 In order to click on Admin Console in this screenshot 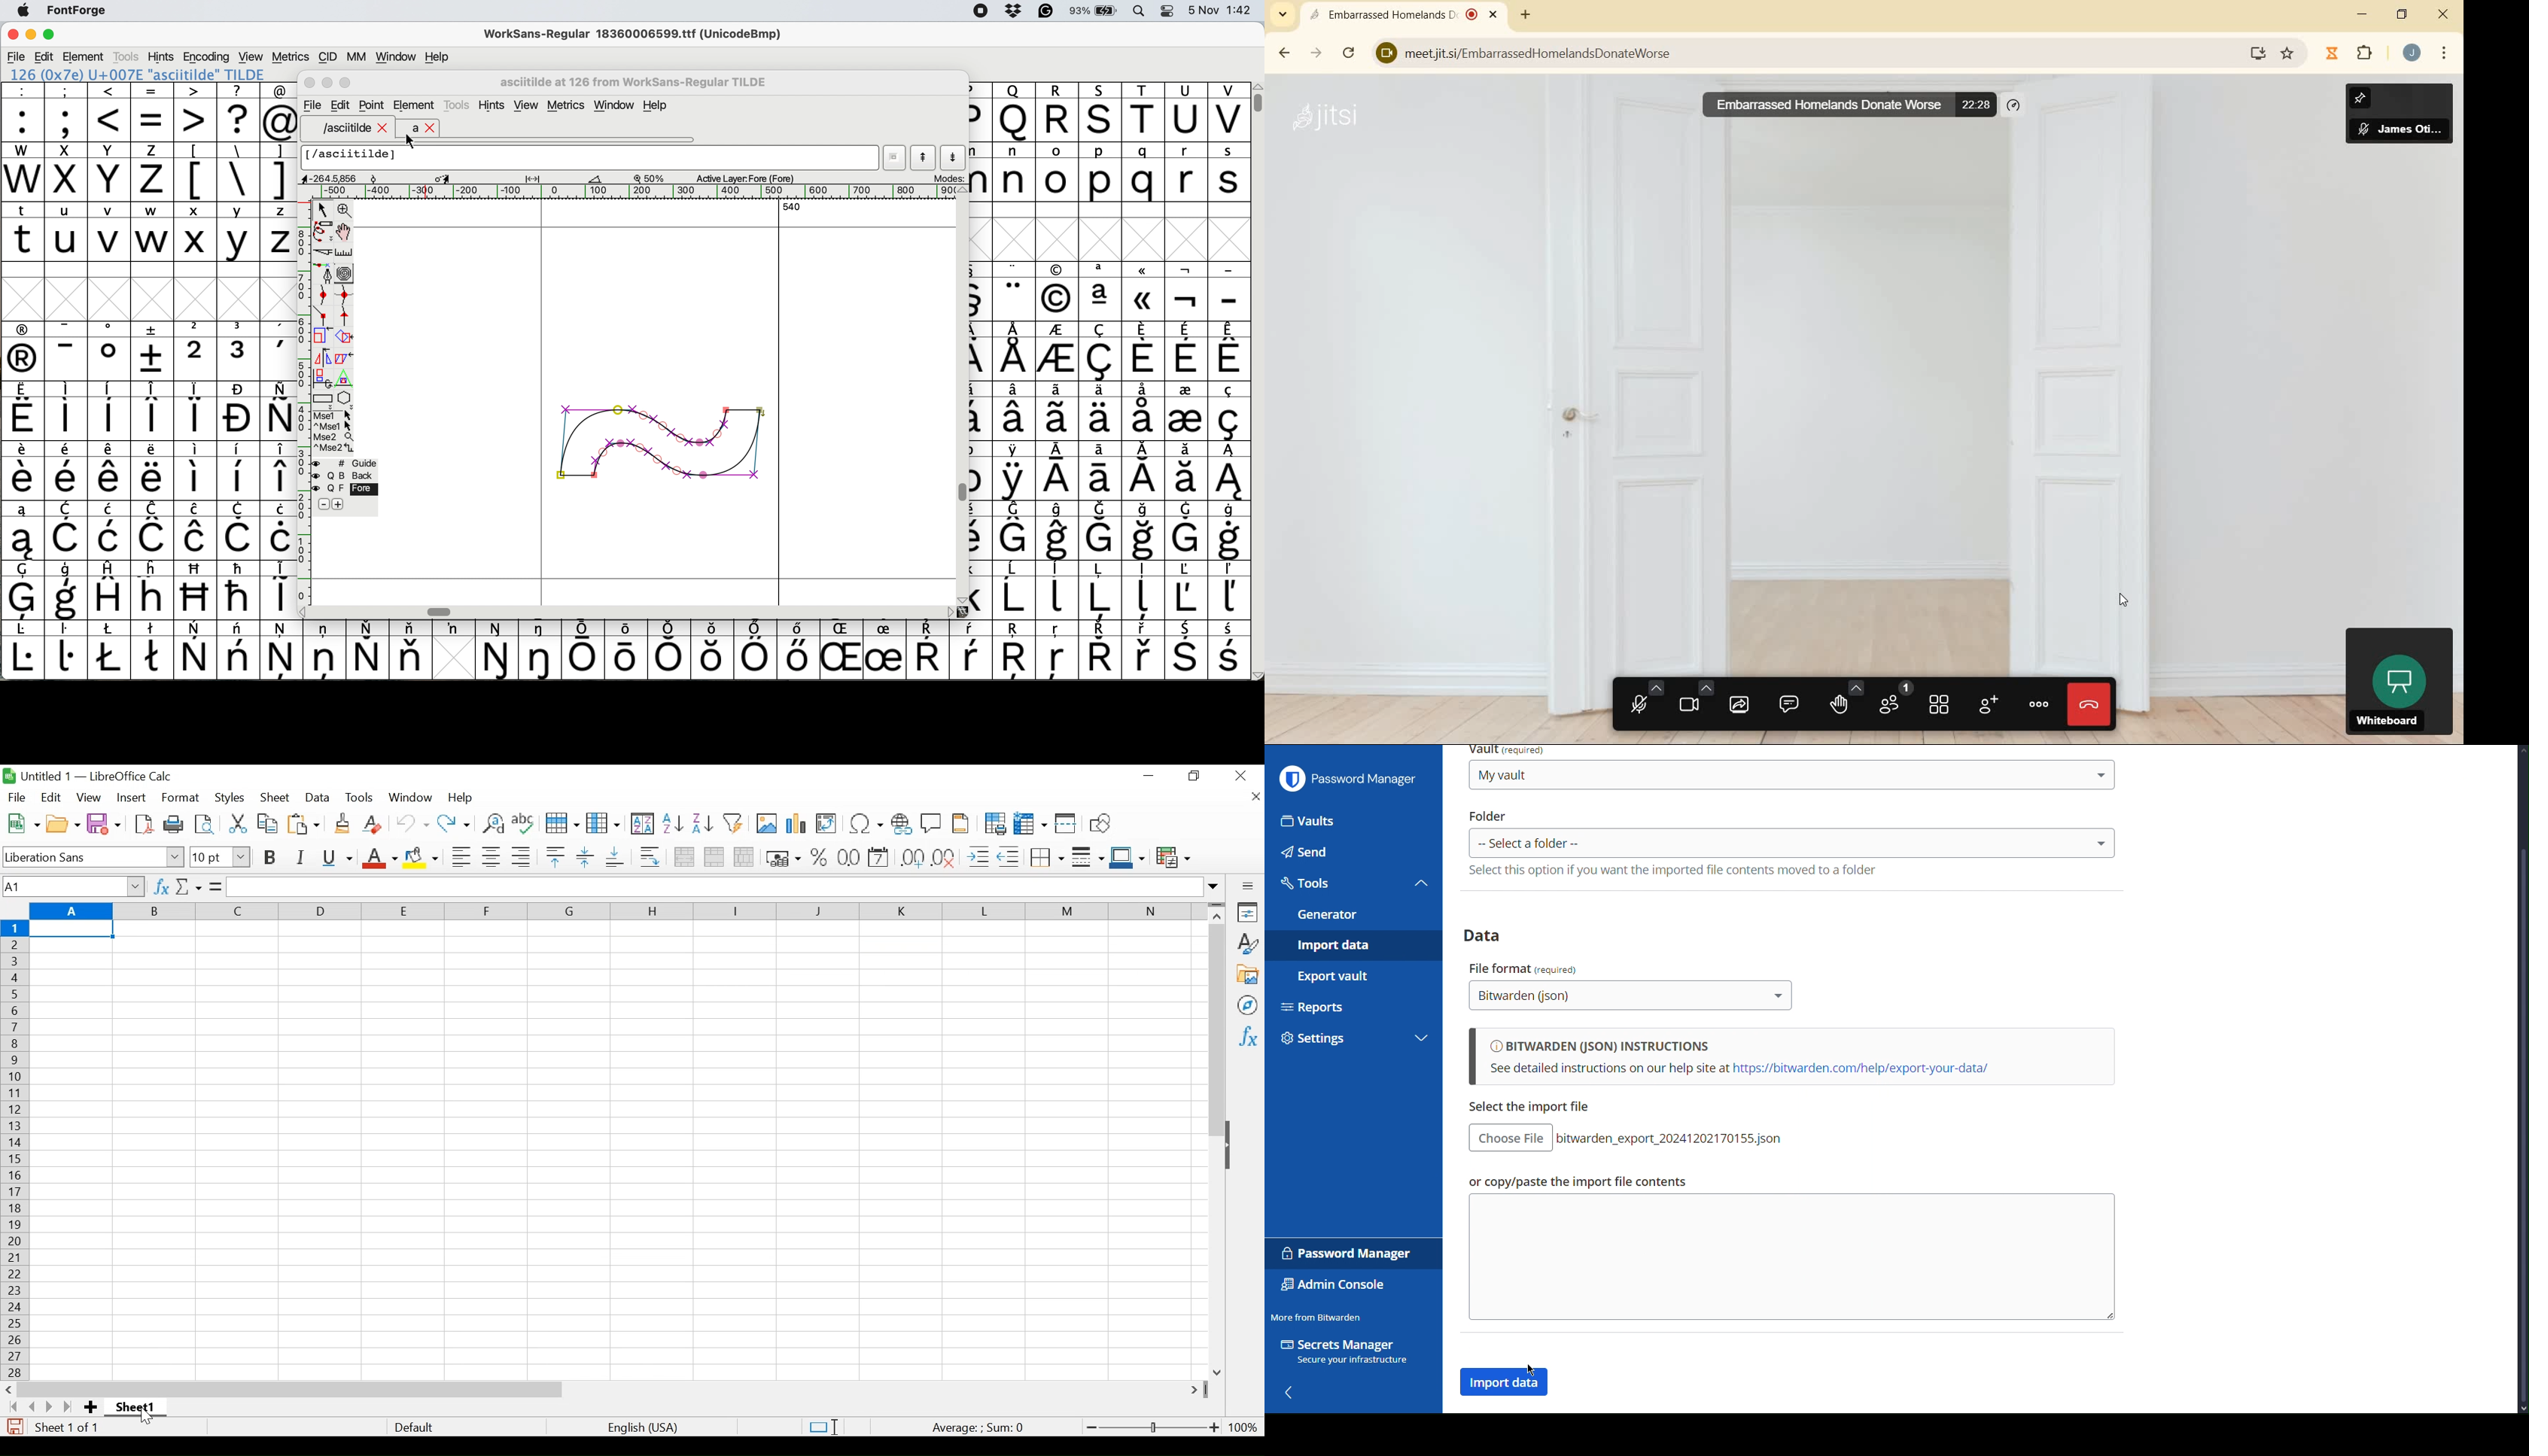, I will do `click(1334, 1286)`.